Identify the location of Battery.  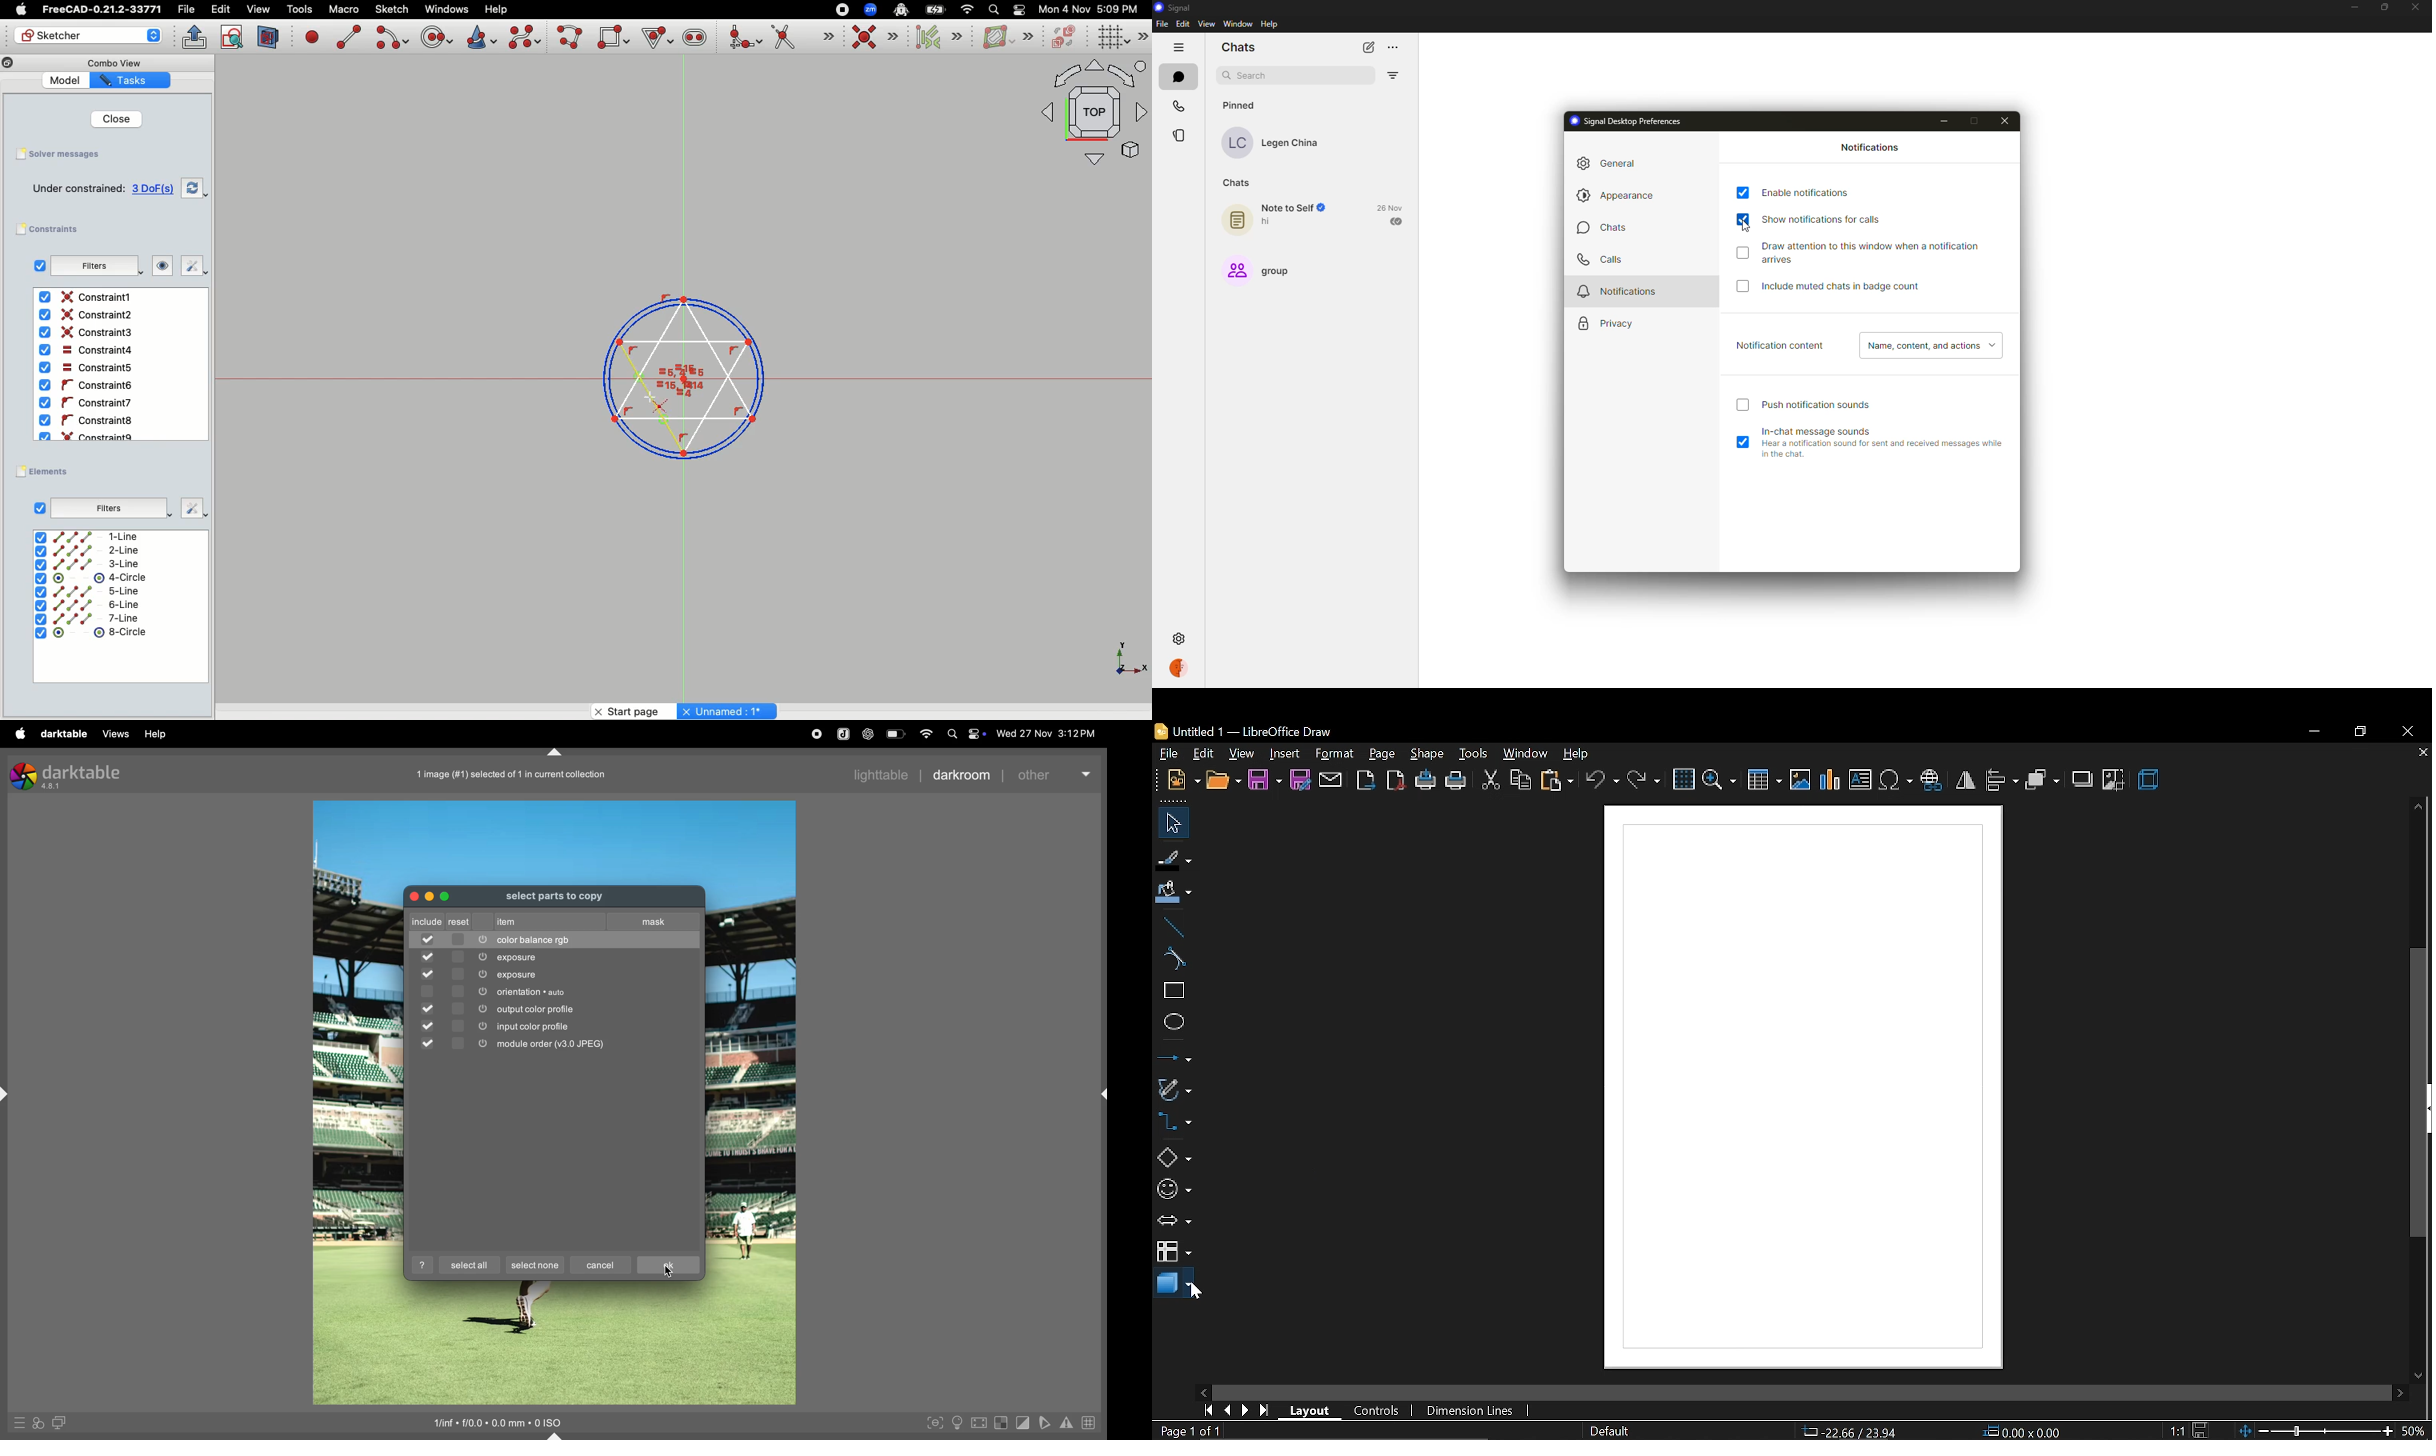
(936, 9).